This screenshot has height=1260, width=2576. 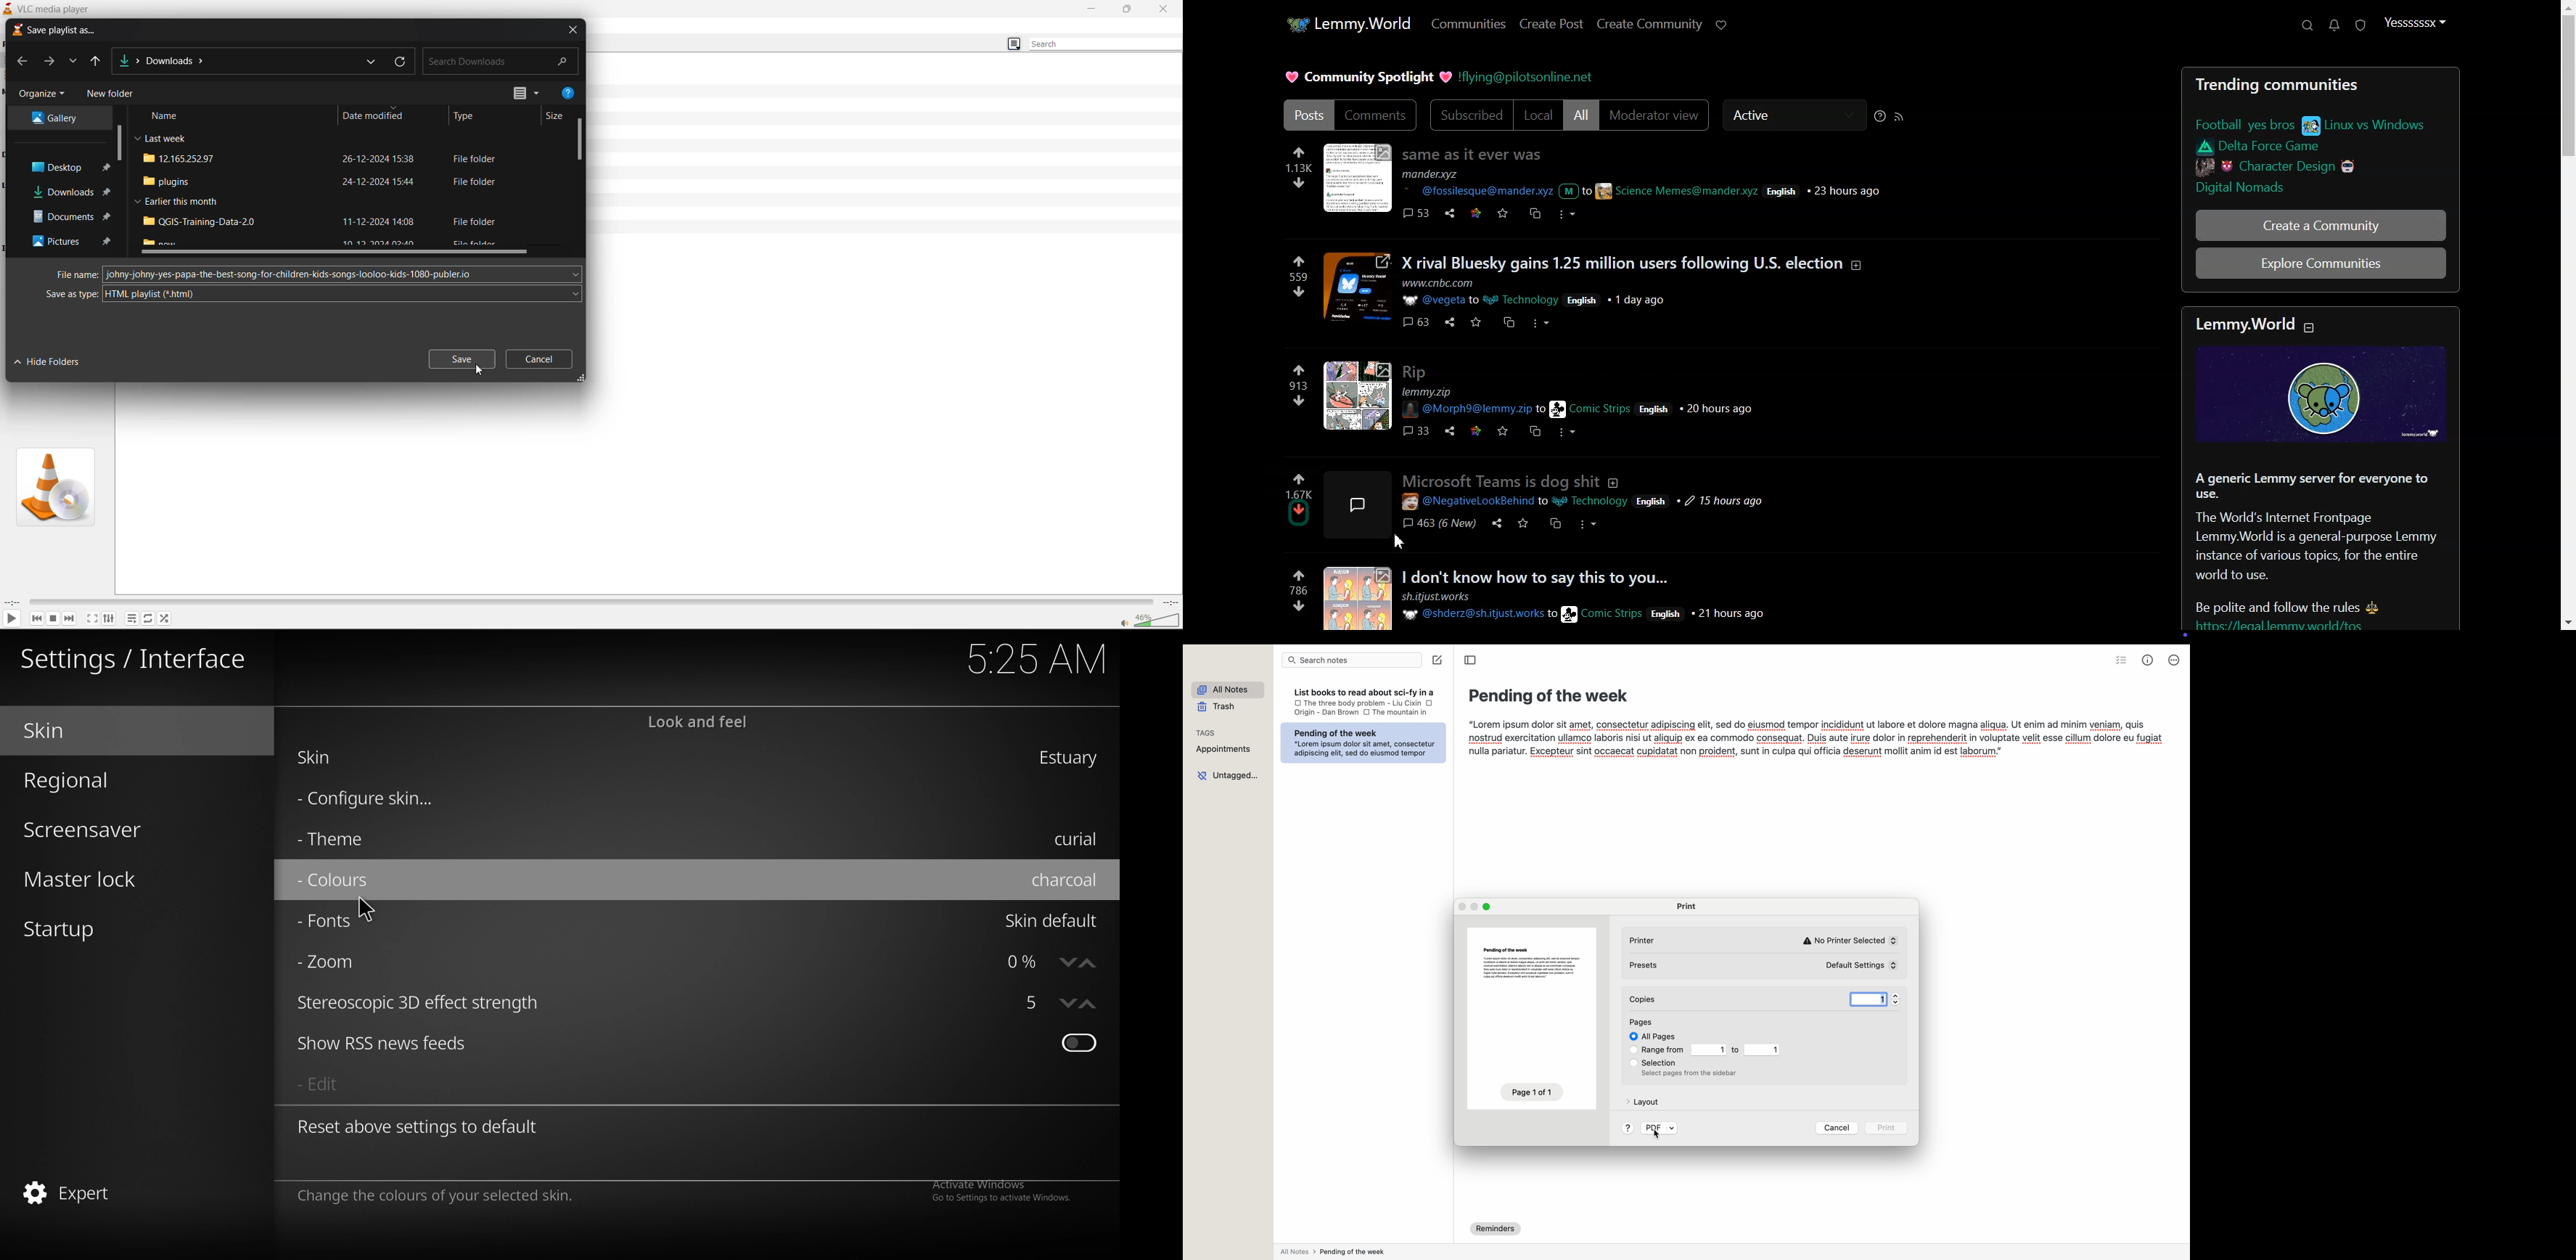 I want to click on expert, so click(x=93, y=1194).